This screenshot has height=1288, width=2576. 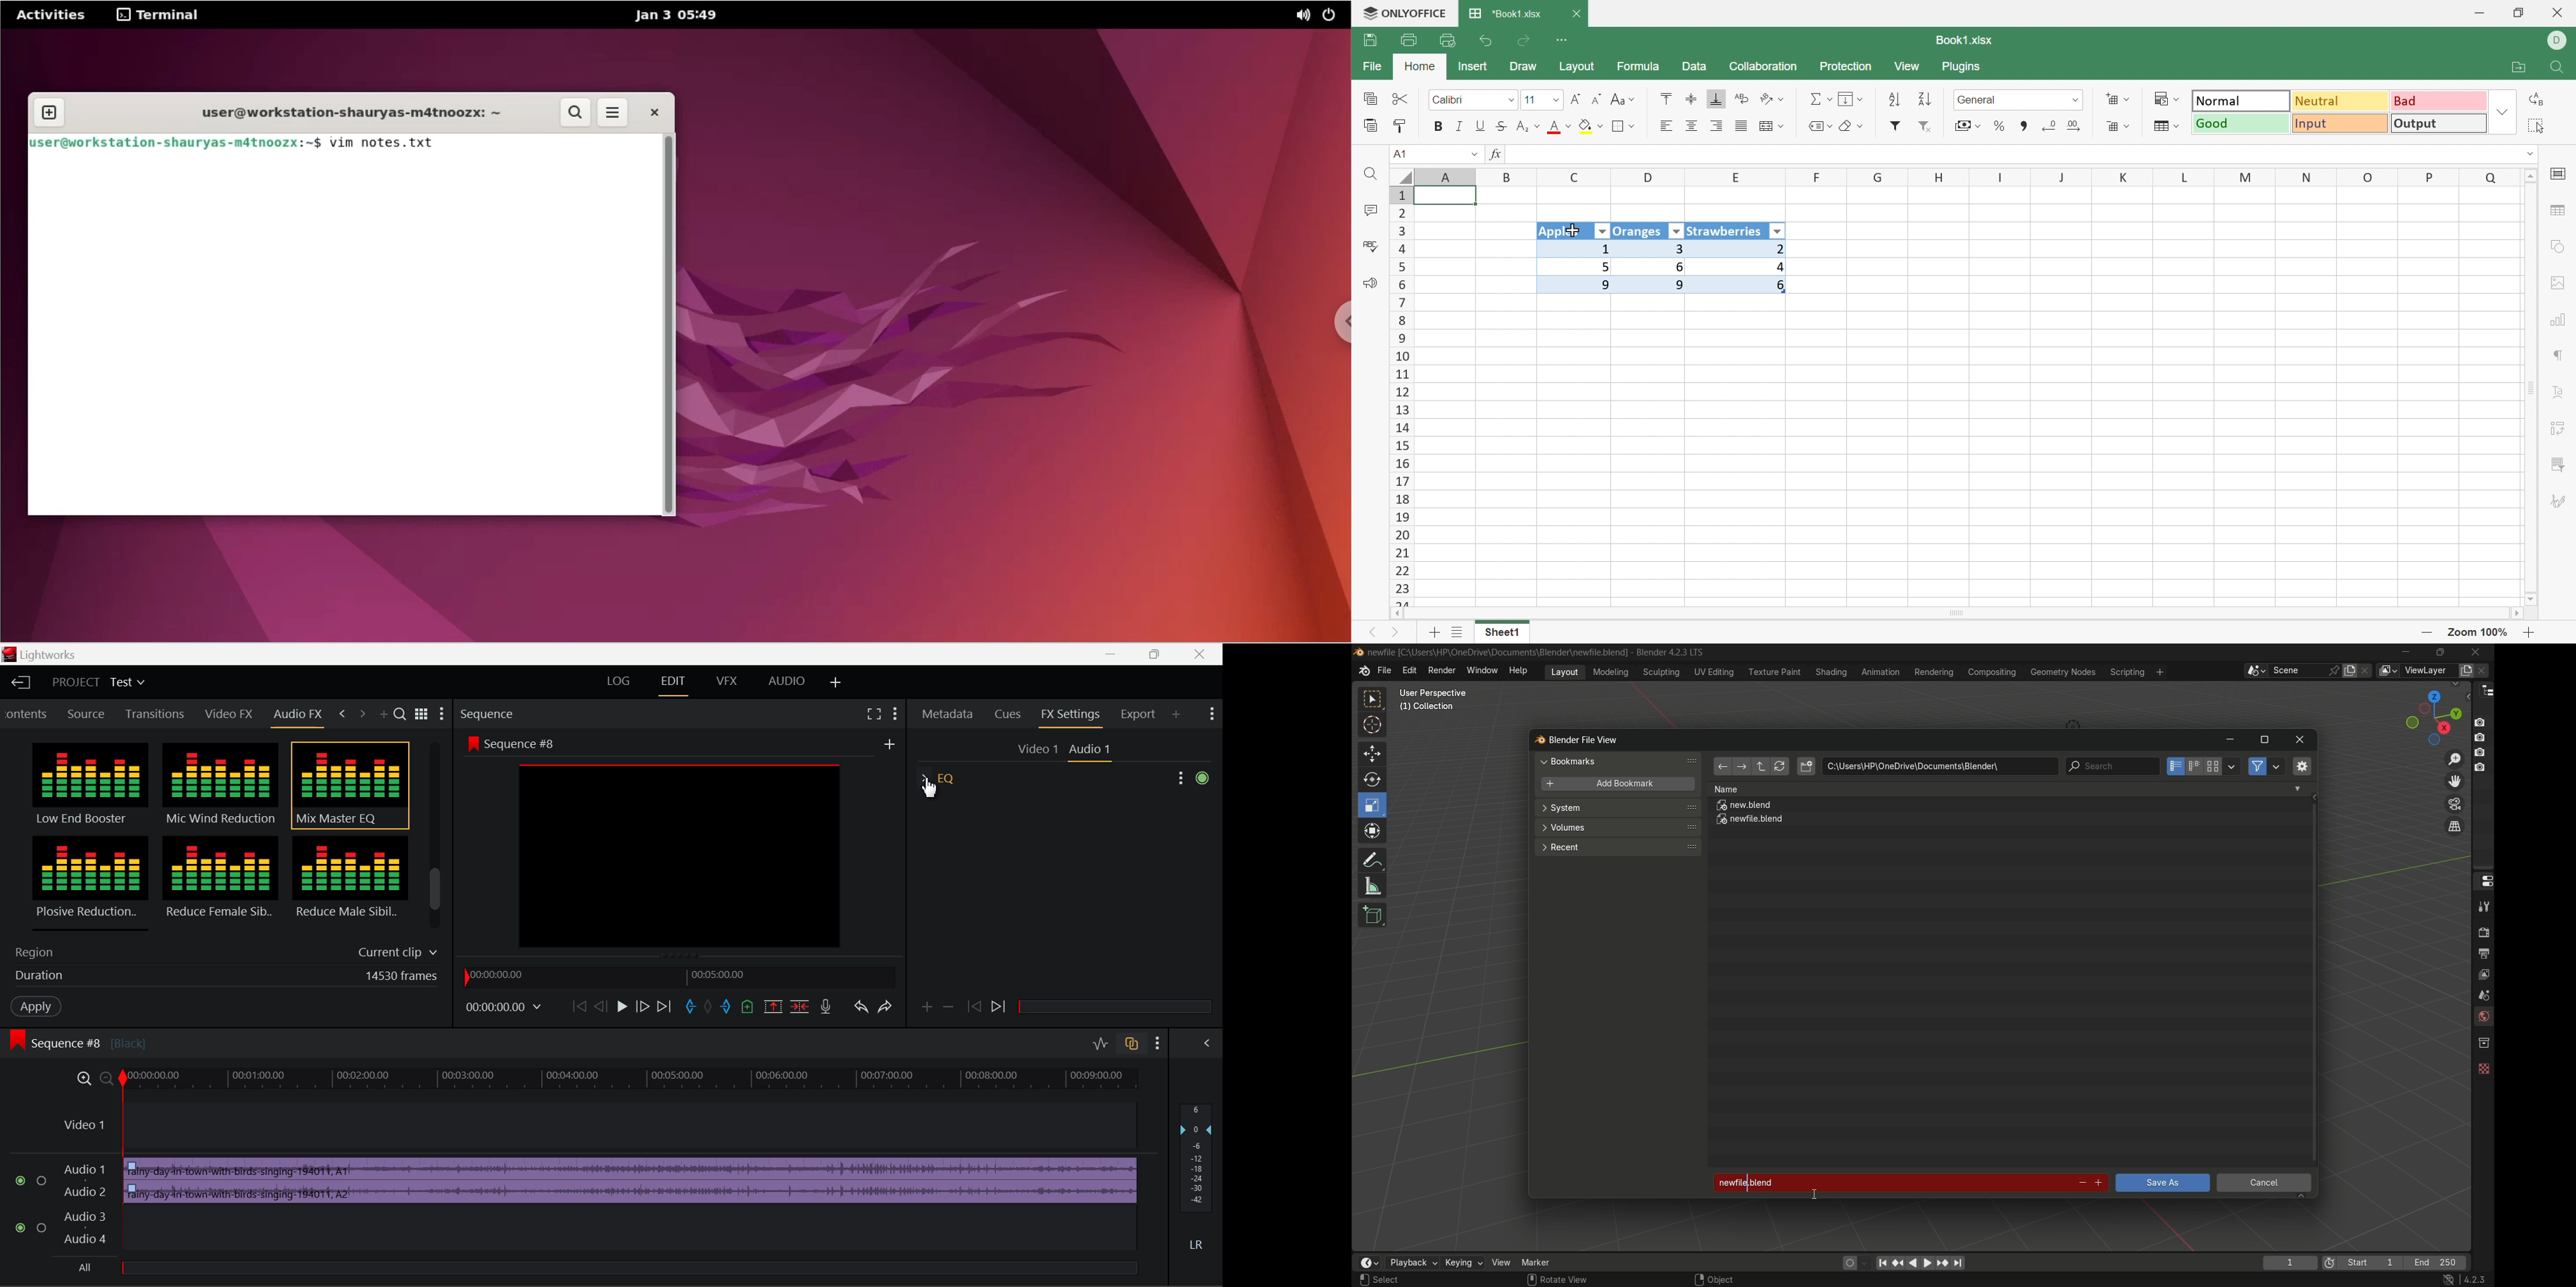 What do you see at coordinates (2175, 766) in the screenshot?
I see `vertical list` at bounding box center [2175, 766].